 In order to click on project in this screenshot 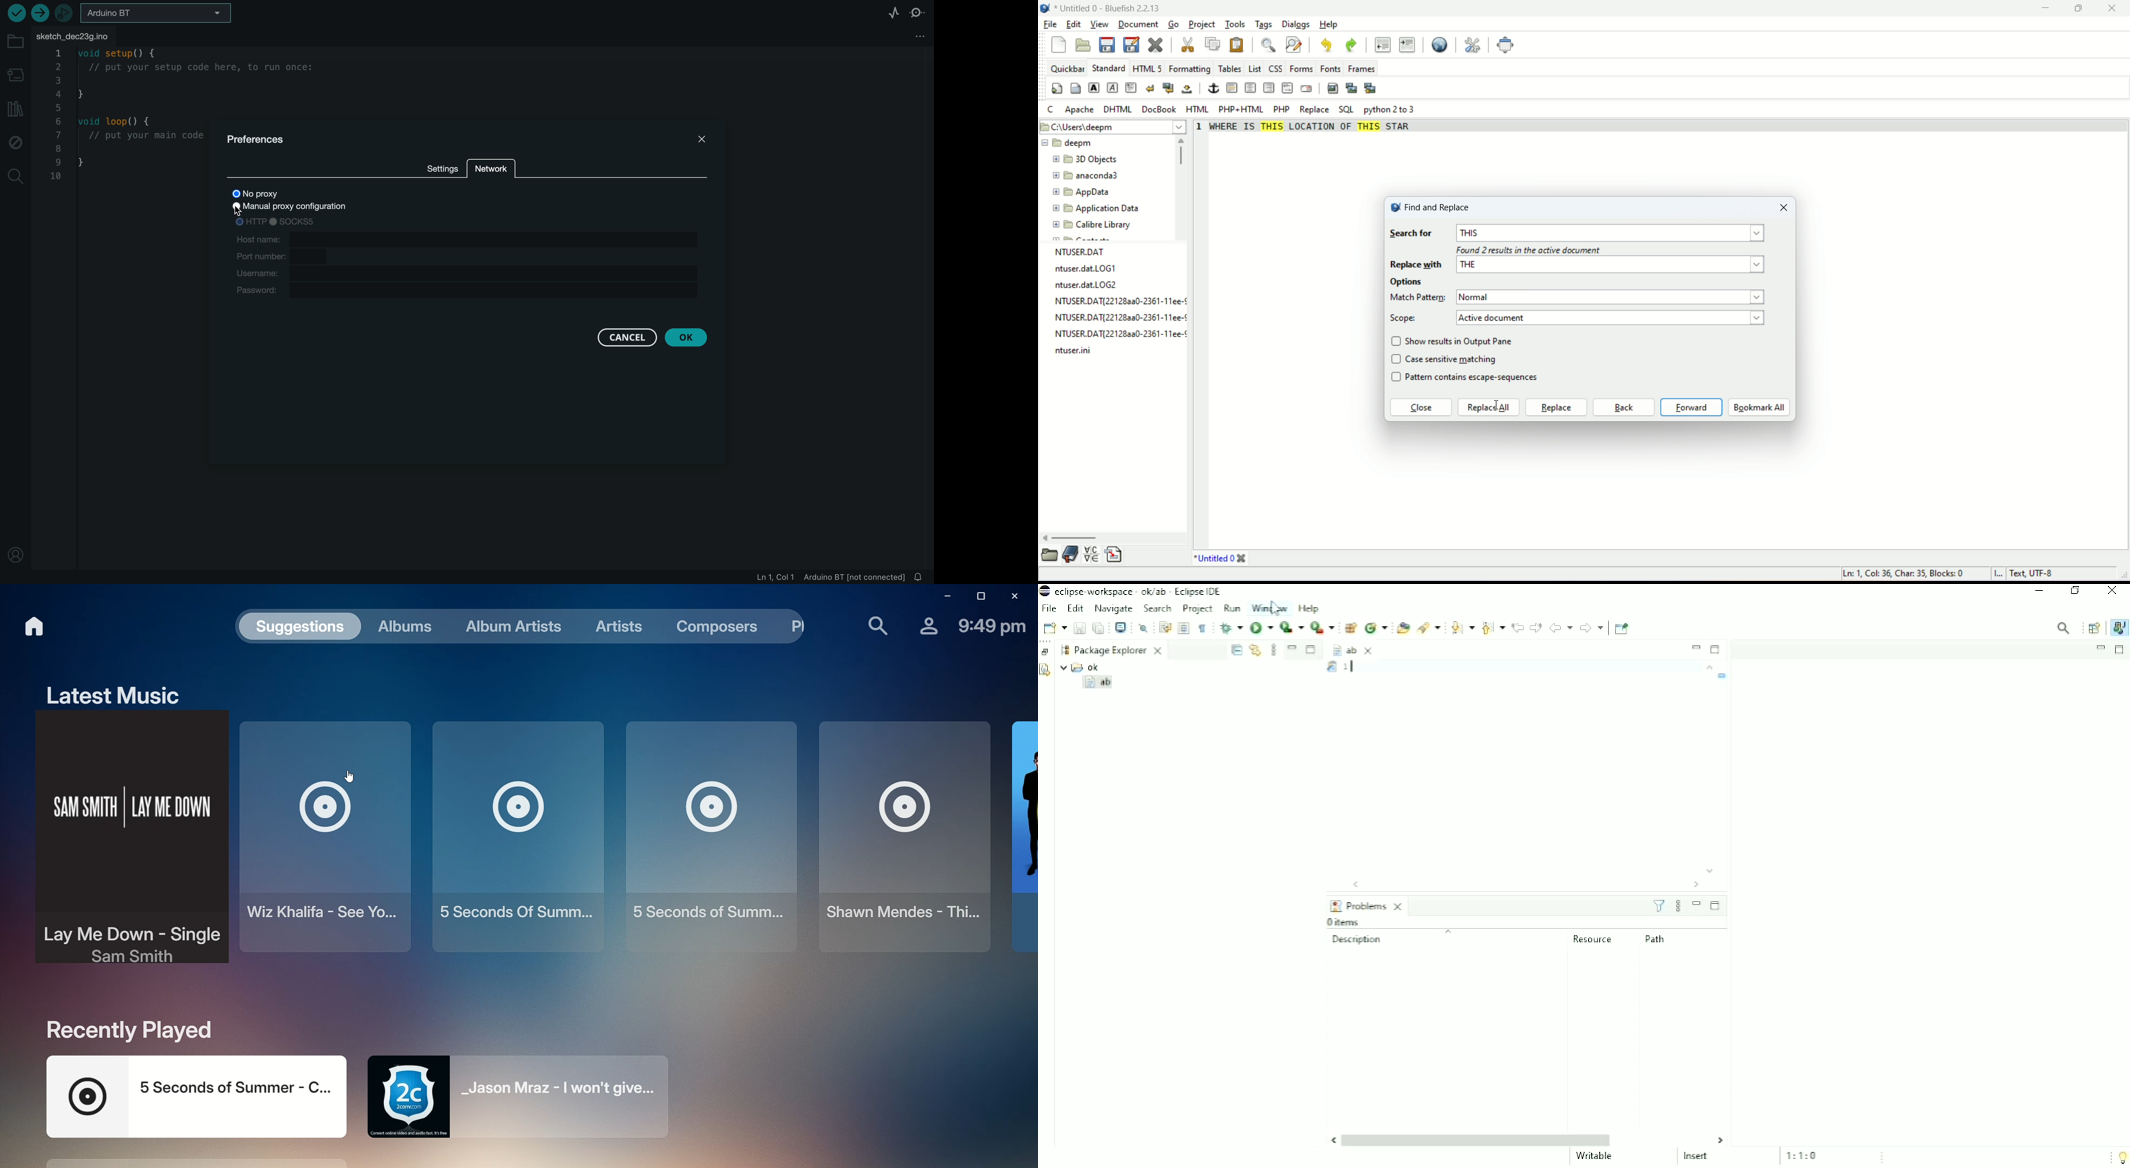, I will do `click(1202, 24)`.